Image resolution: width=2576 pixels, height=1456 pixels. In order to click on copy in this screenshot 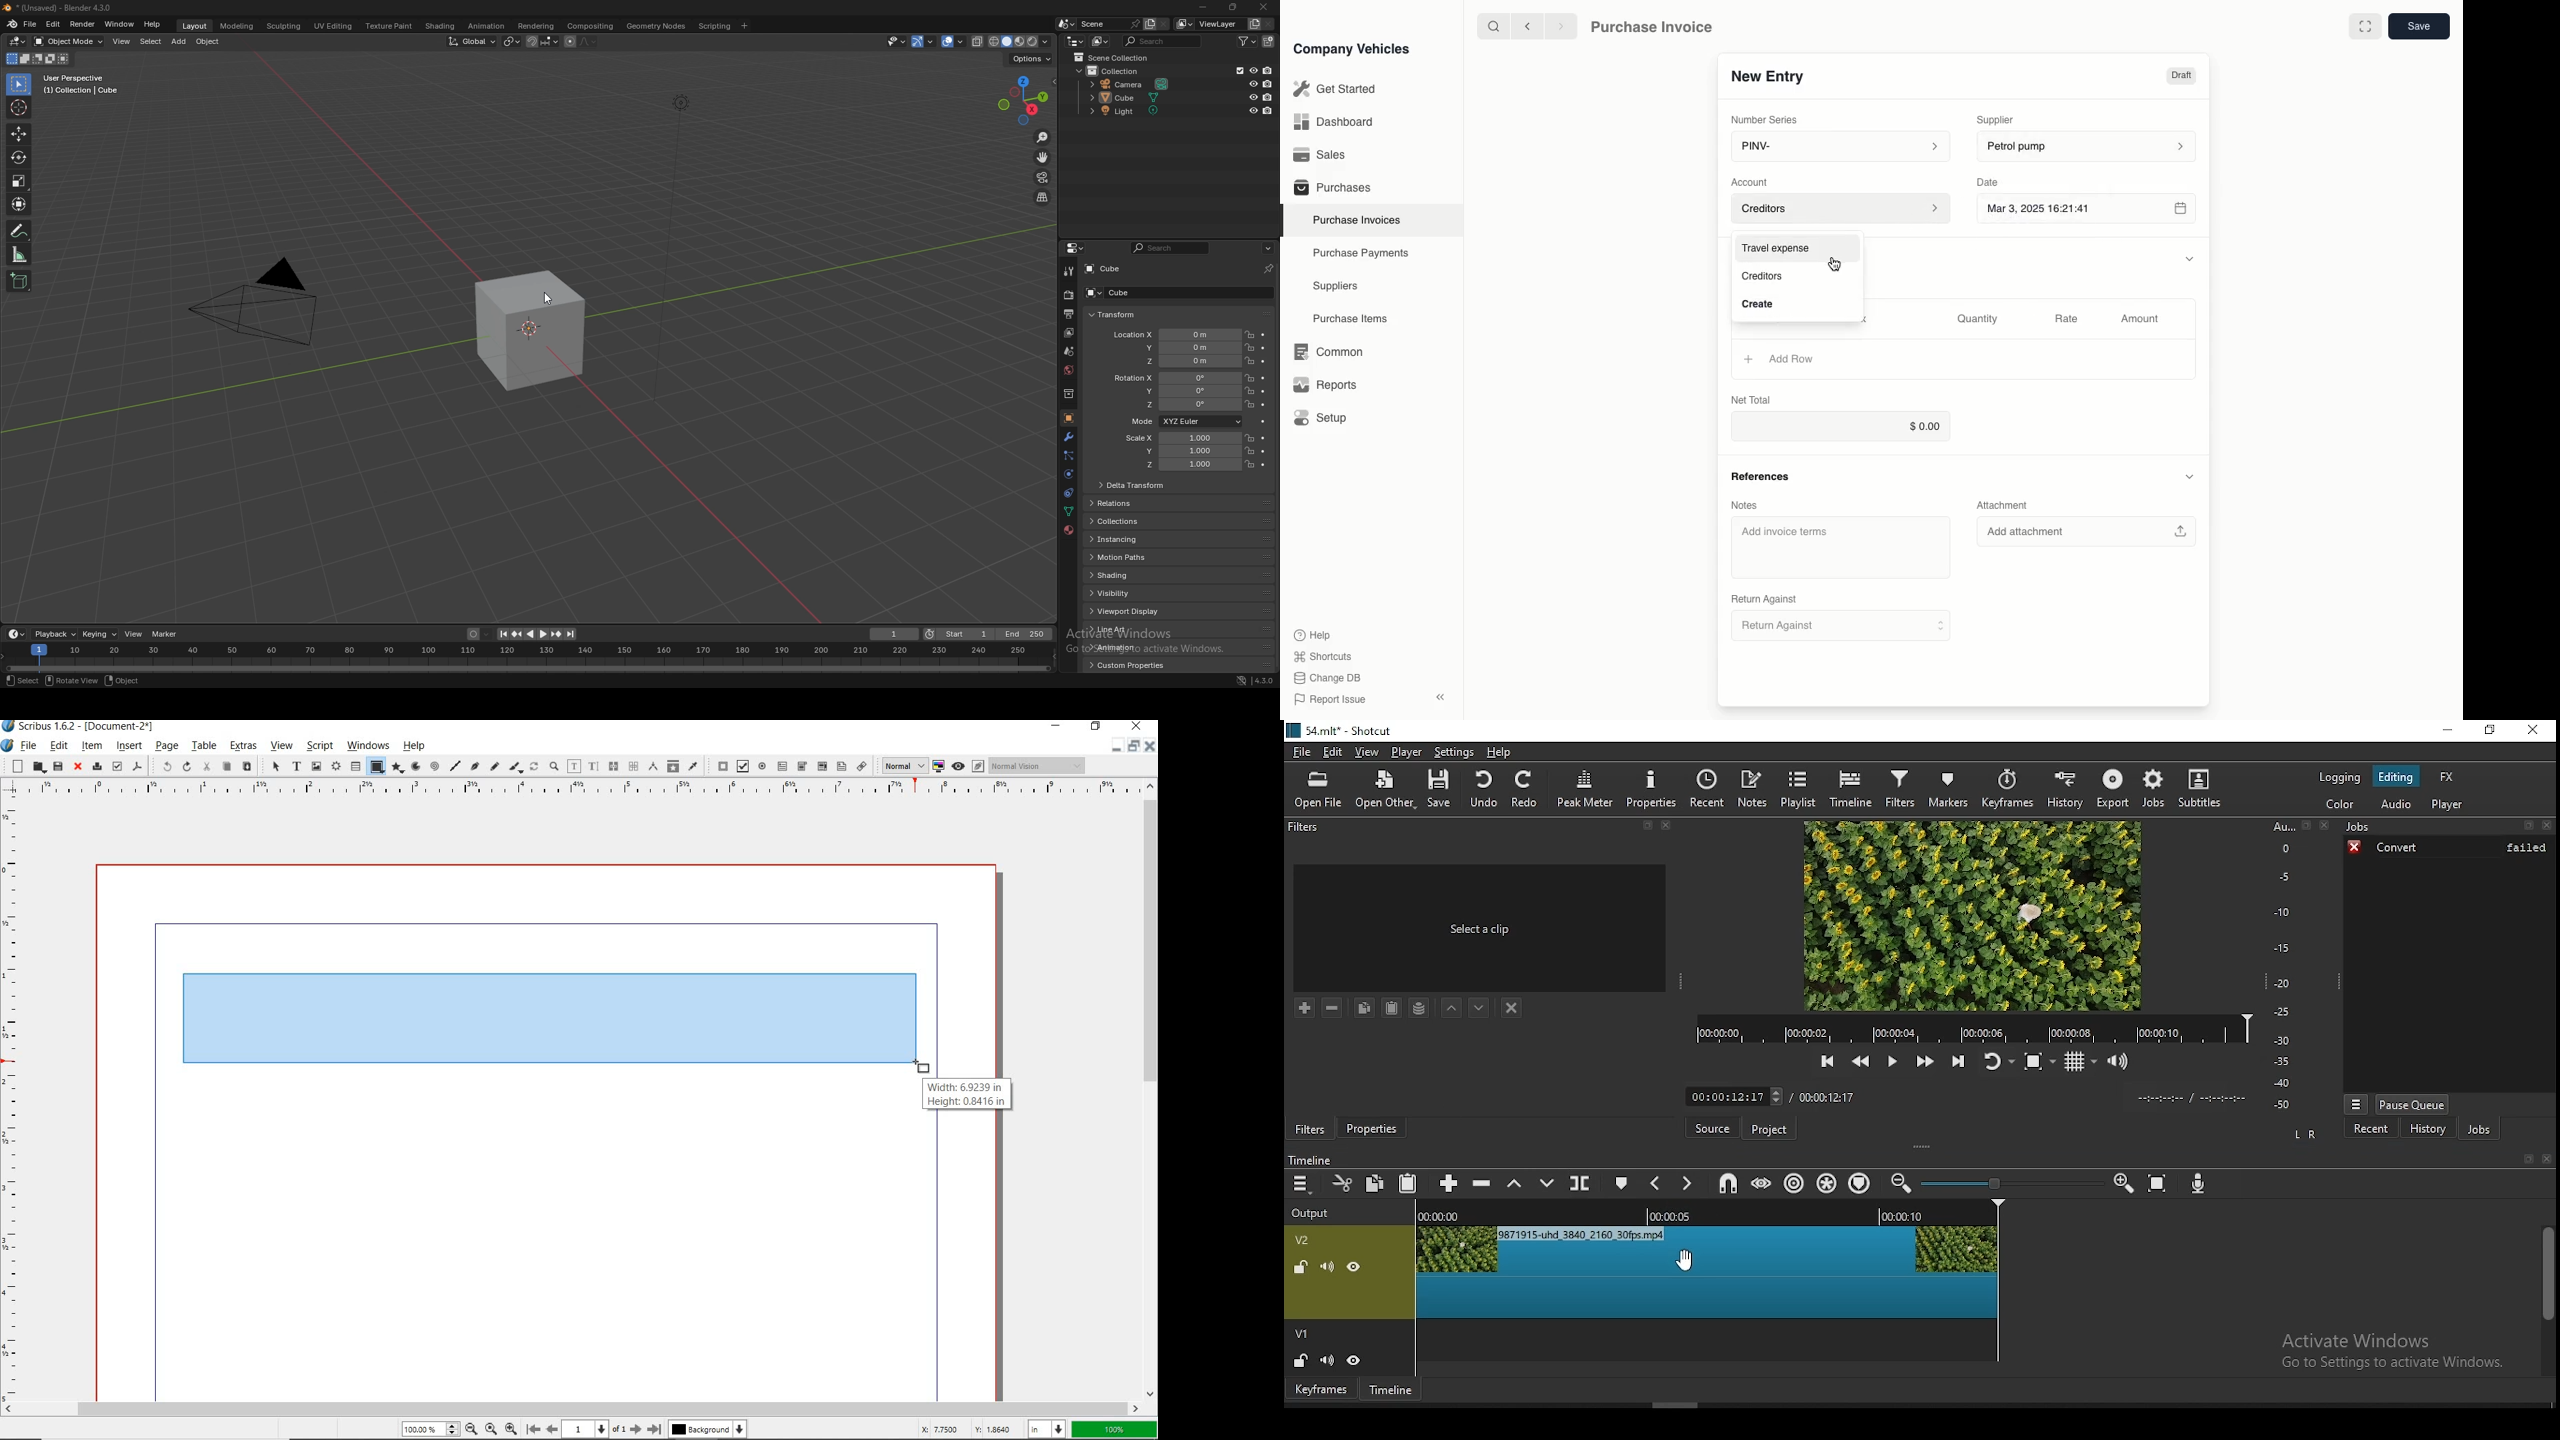, I will do `click(226, 768)`.